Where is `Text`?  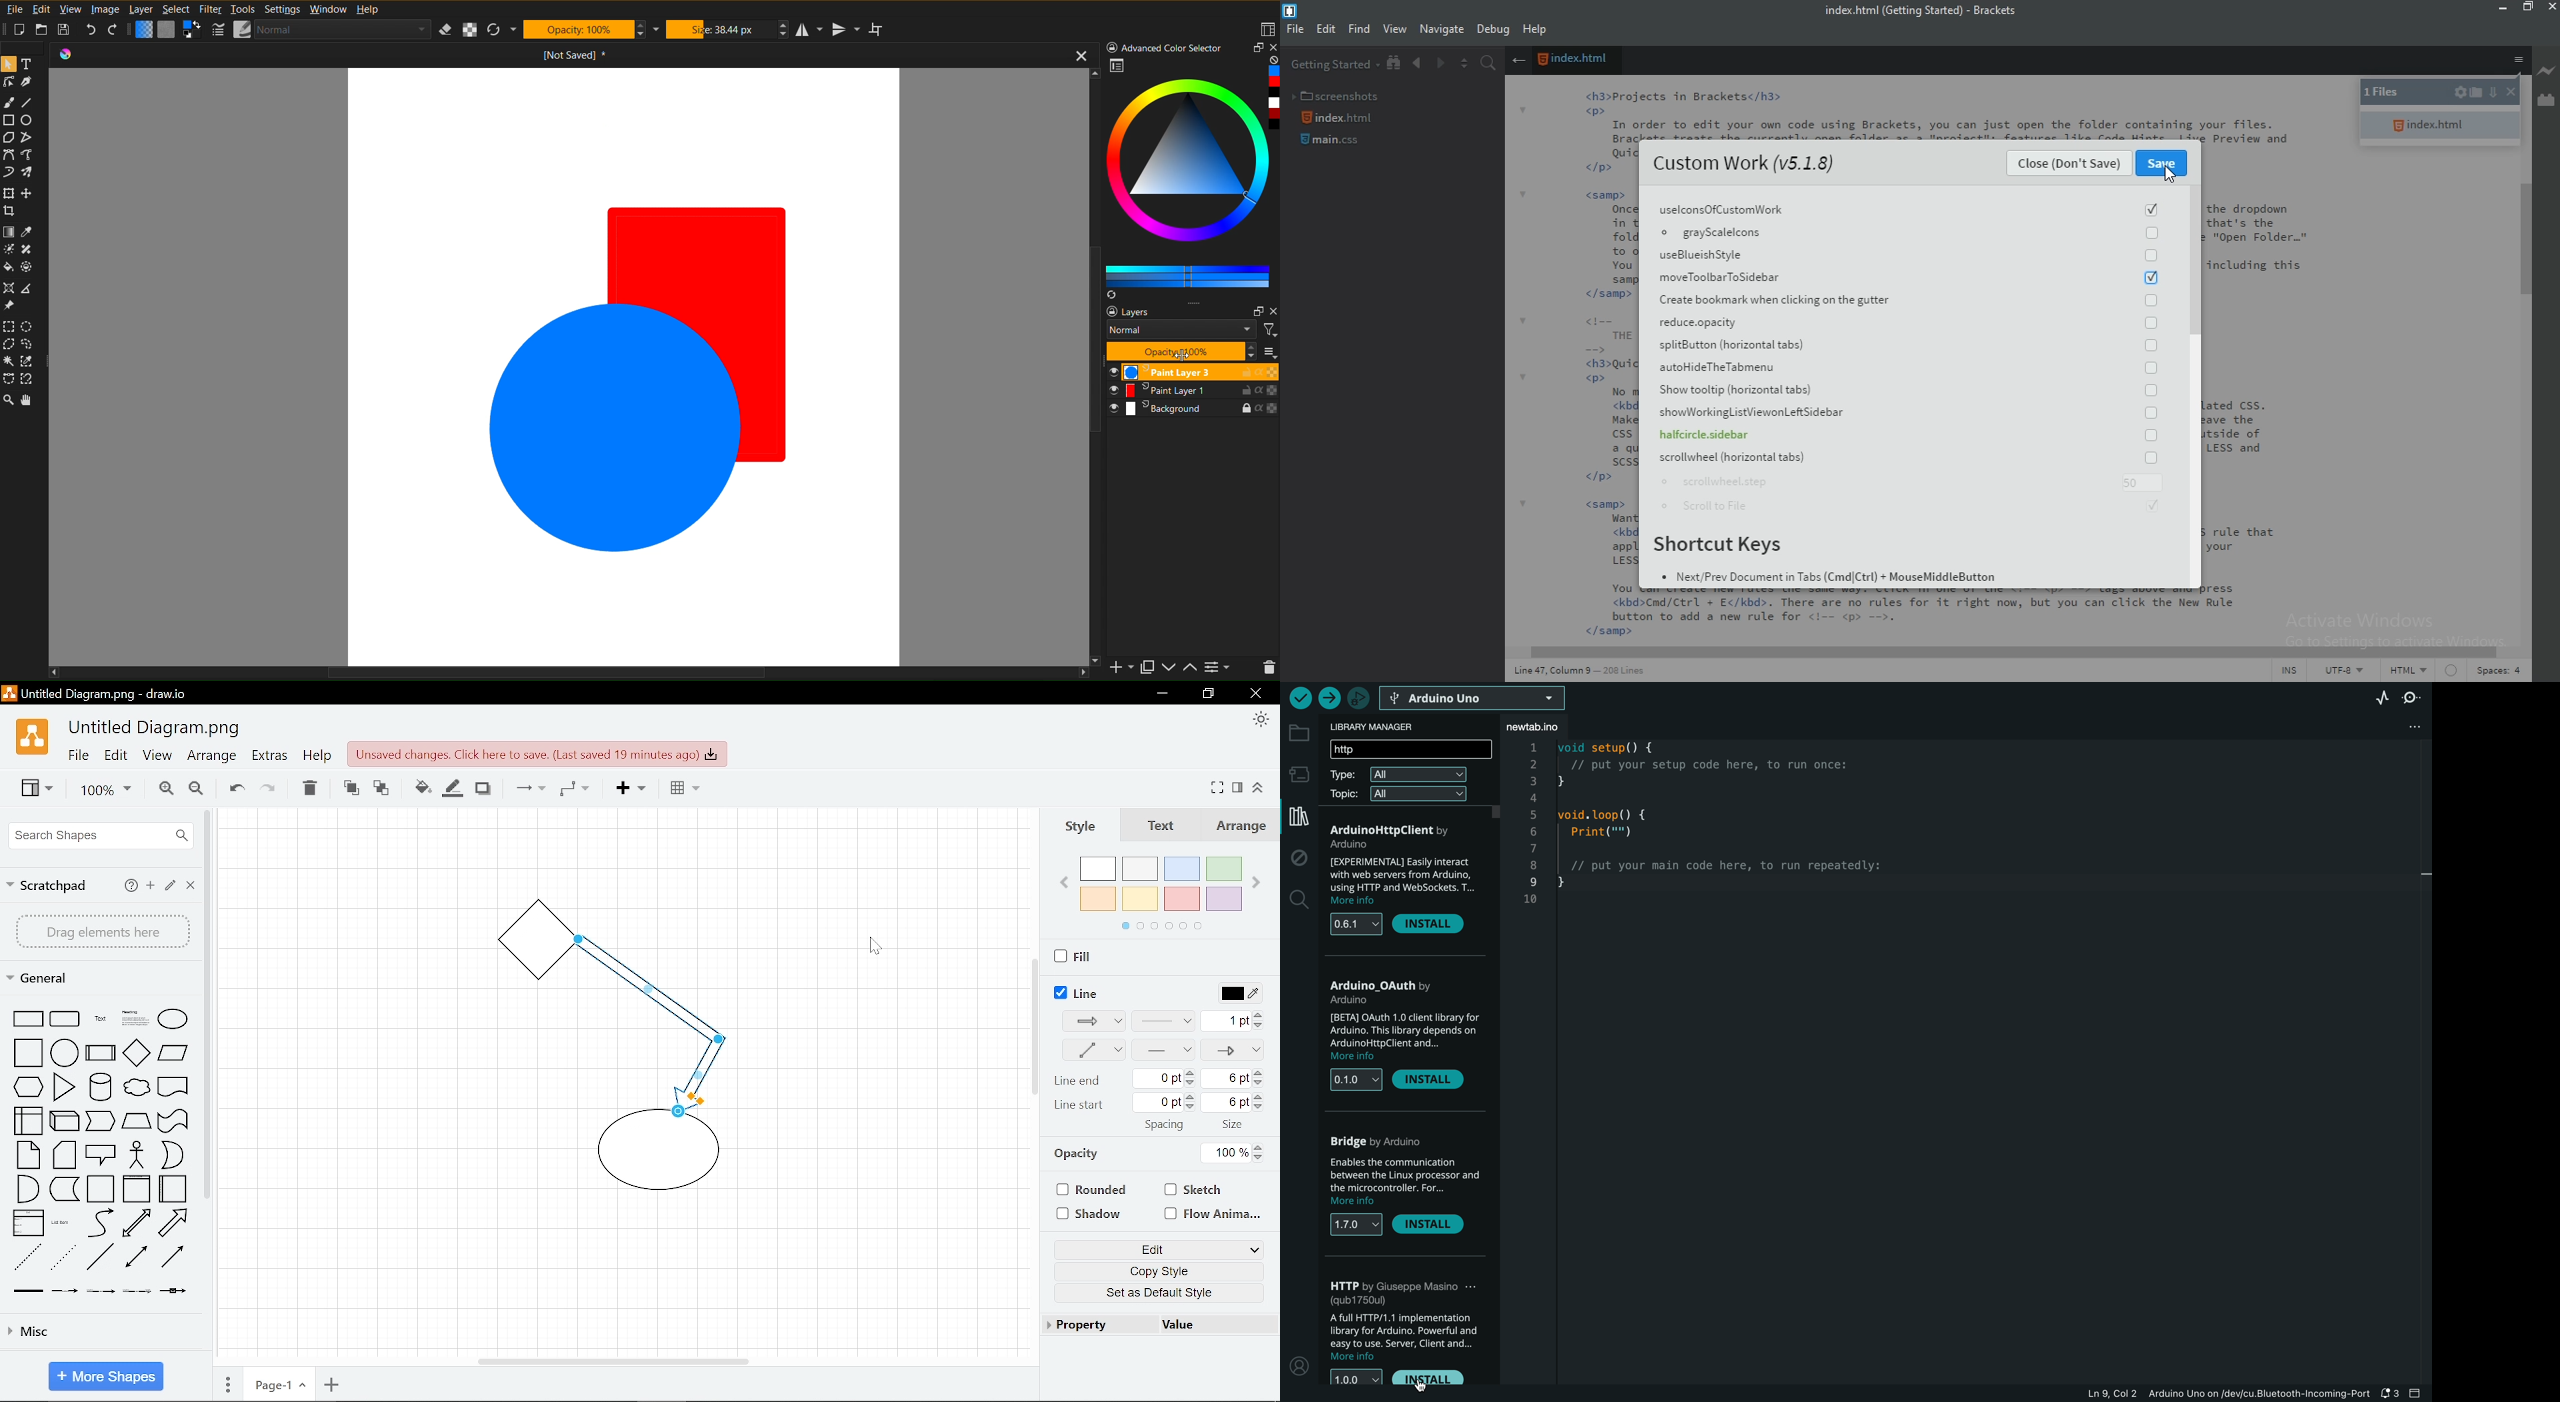
Text is located at coordinates (1165, 828).